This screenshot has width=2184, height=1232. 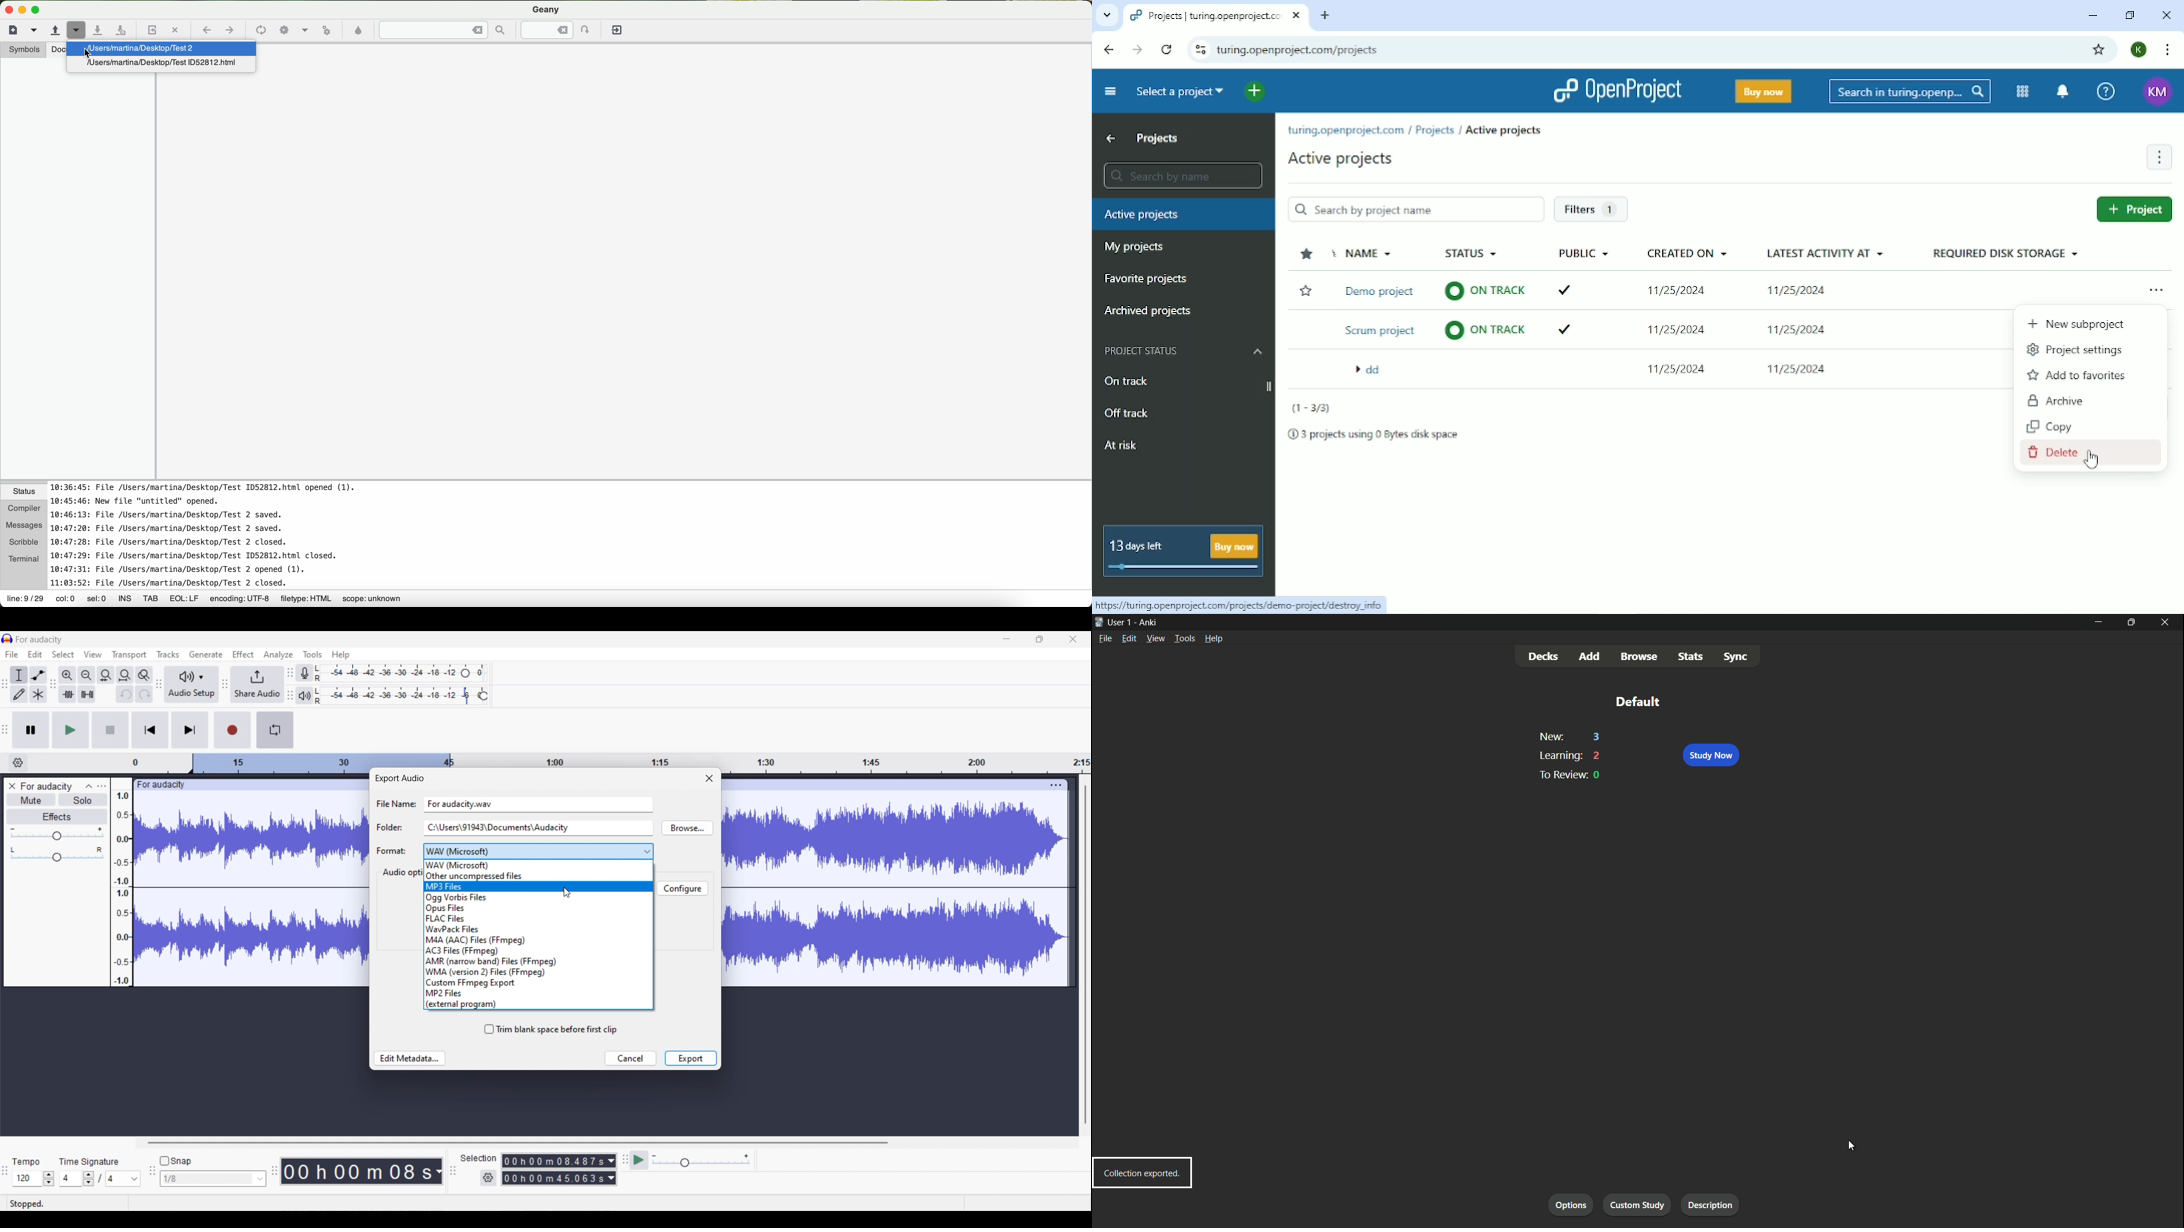 I want to click on 2, so click(x=1598, y=756).